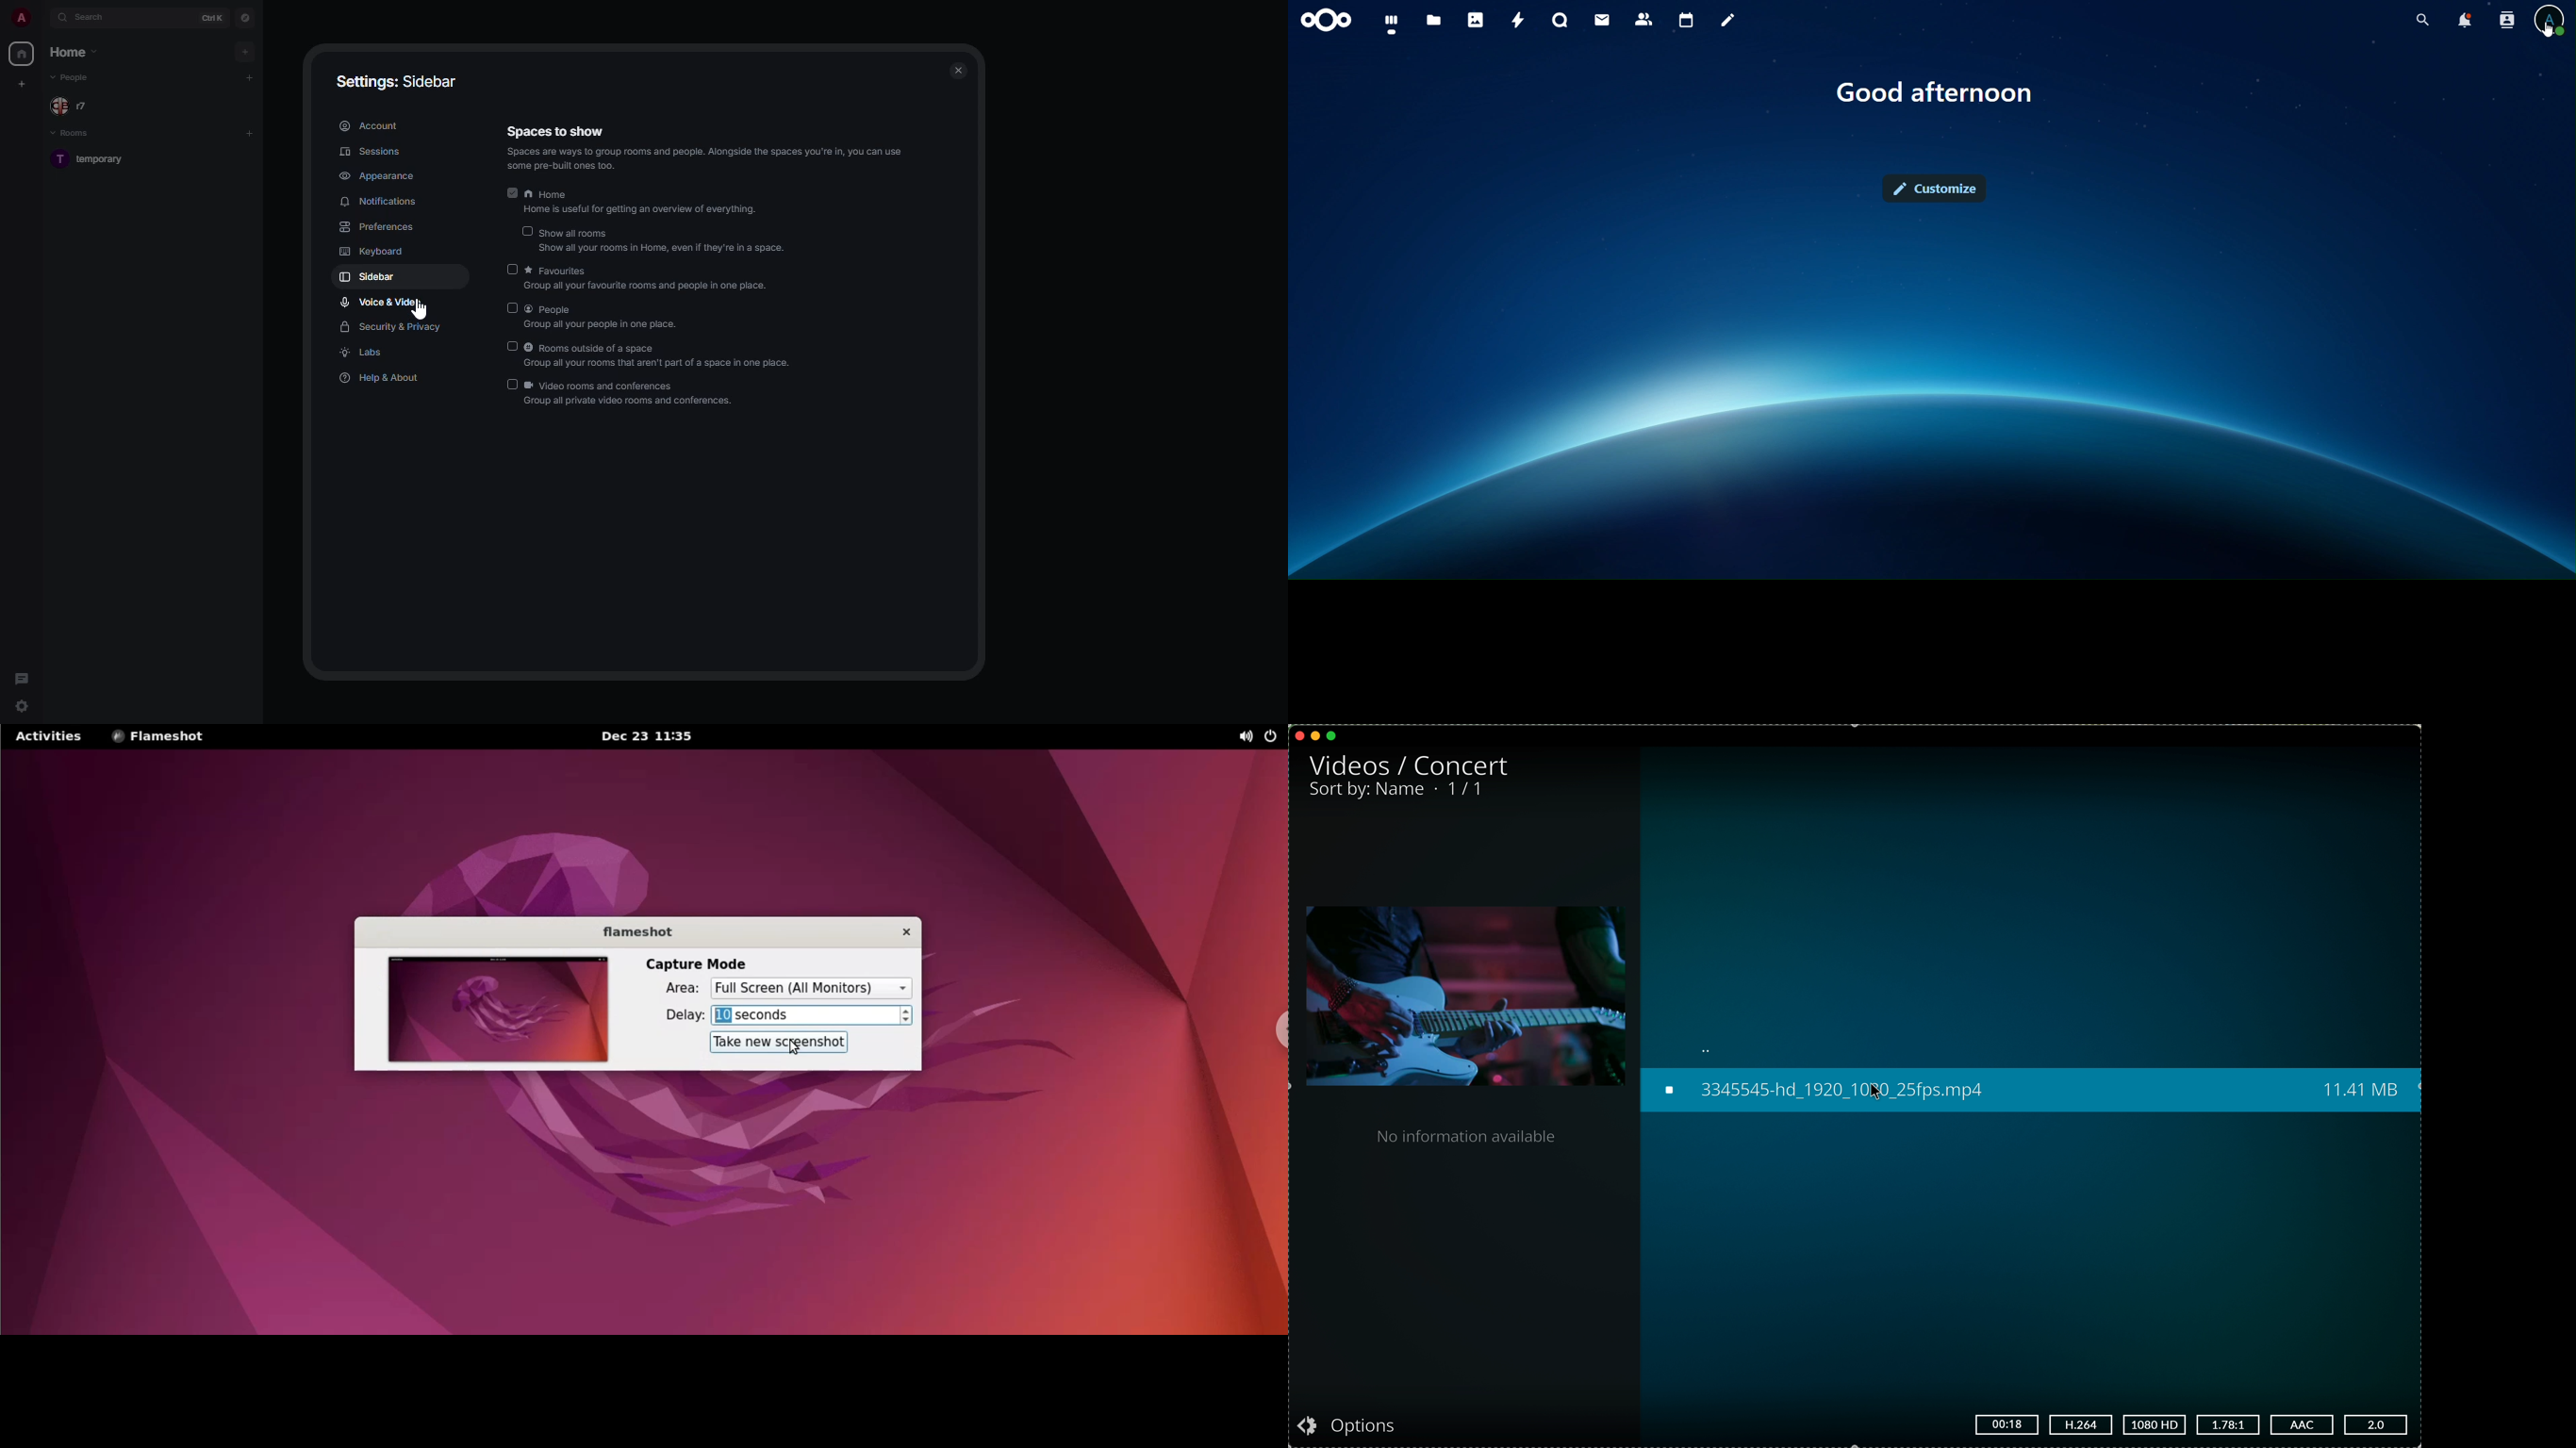 The image size is (2576, 1456). Describe the element at coordinates (2228, 1425) in the screenshot. I see `1.78:1` at that location.